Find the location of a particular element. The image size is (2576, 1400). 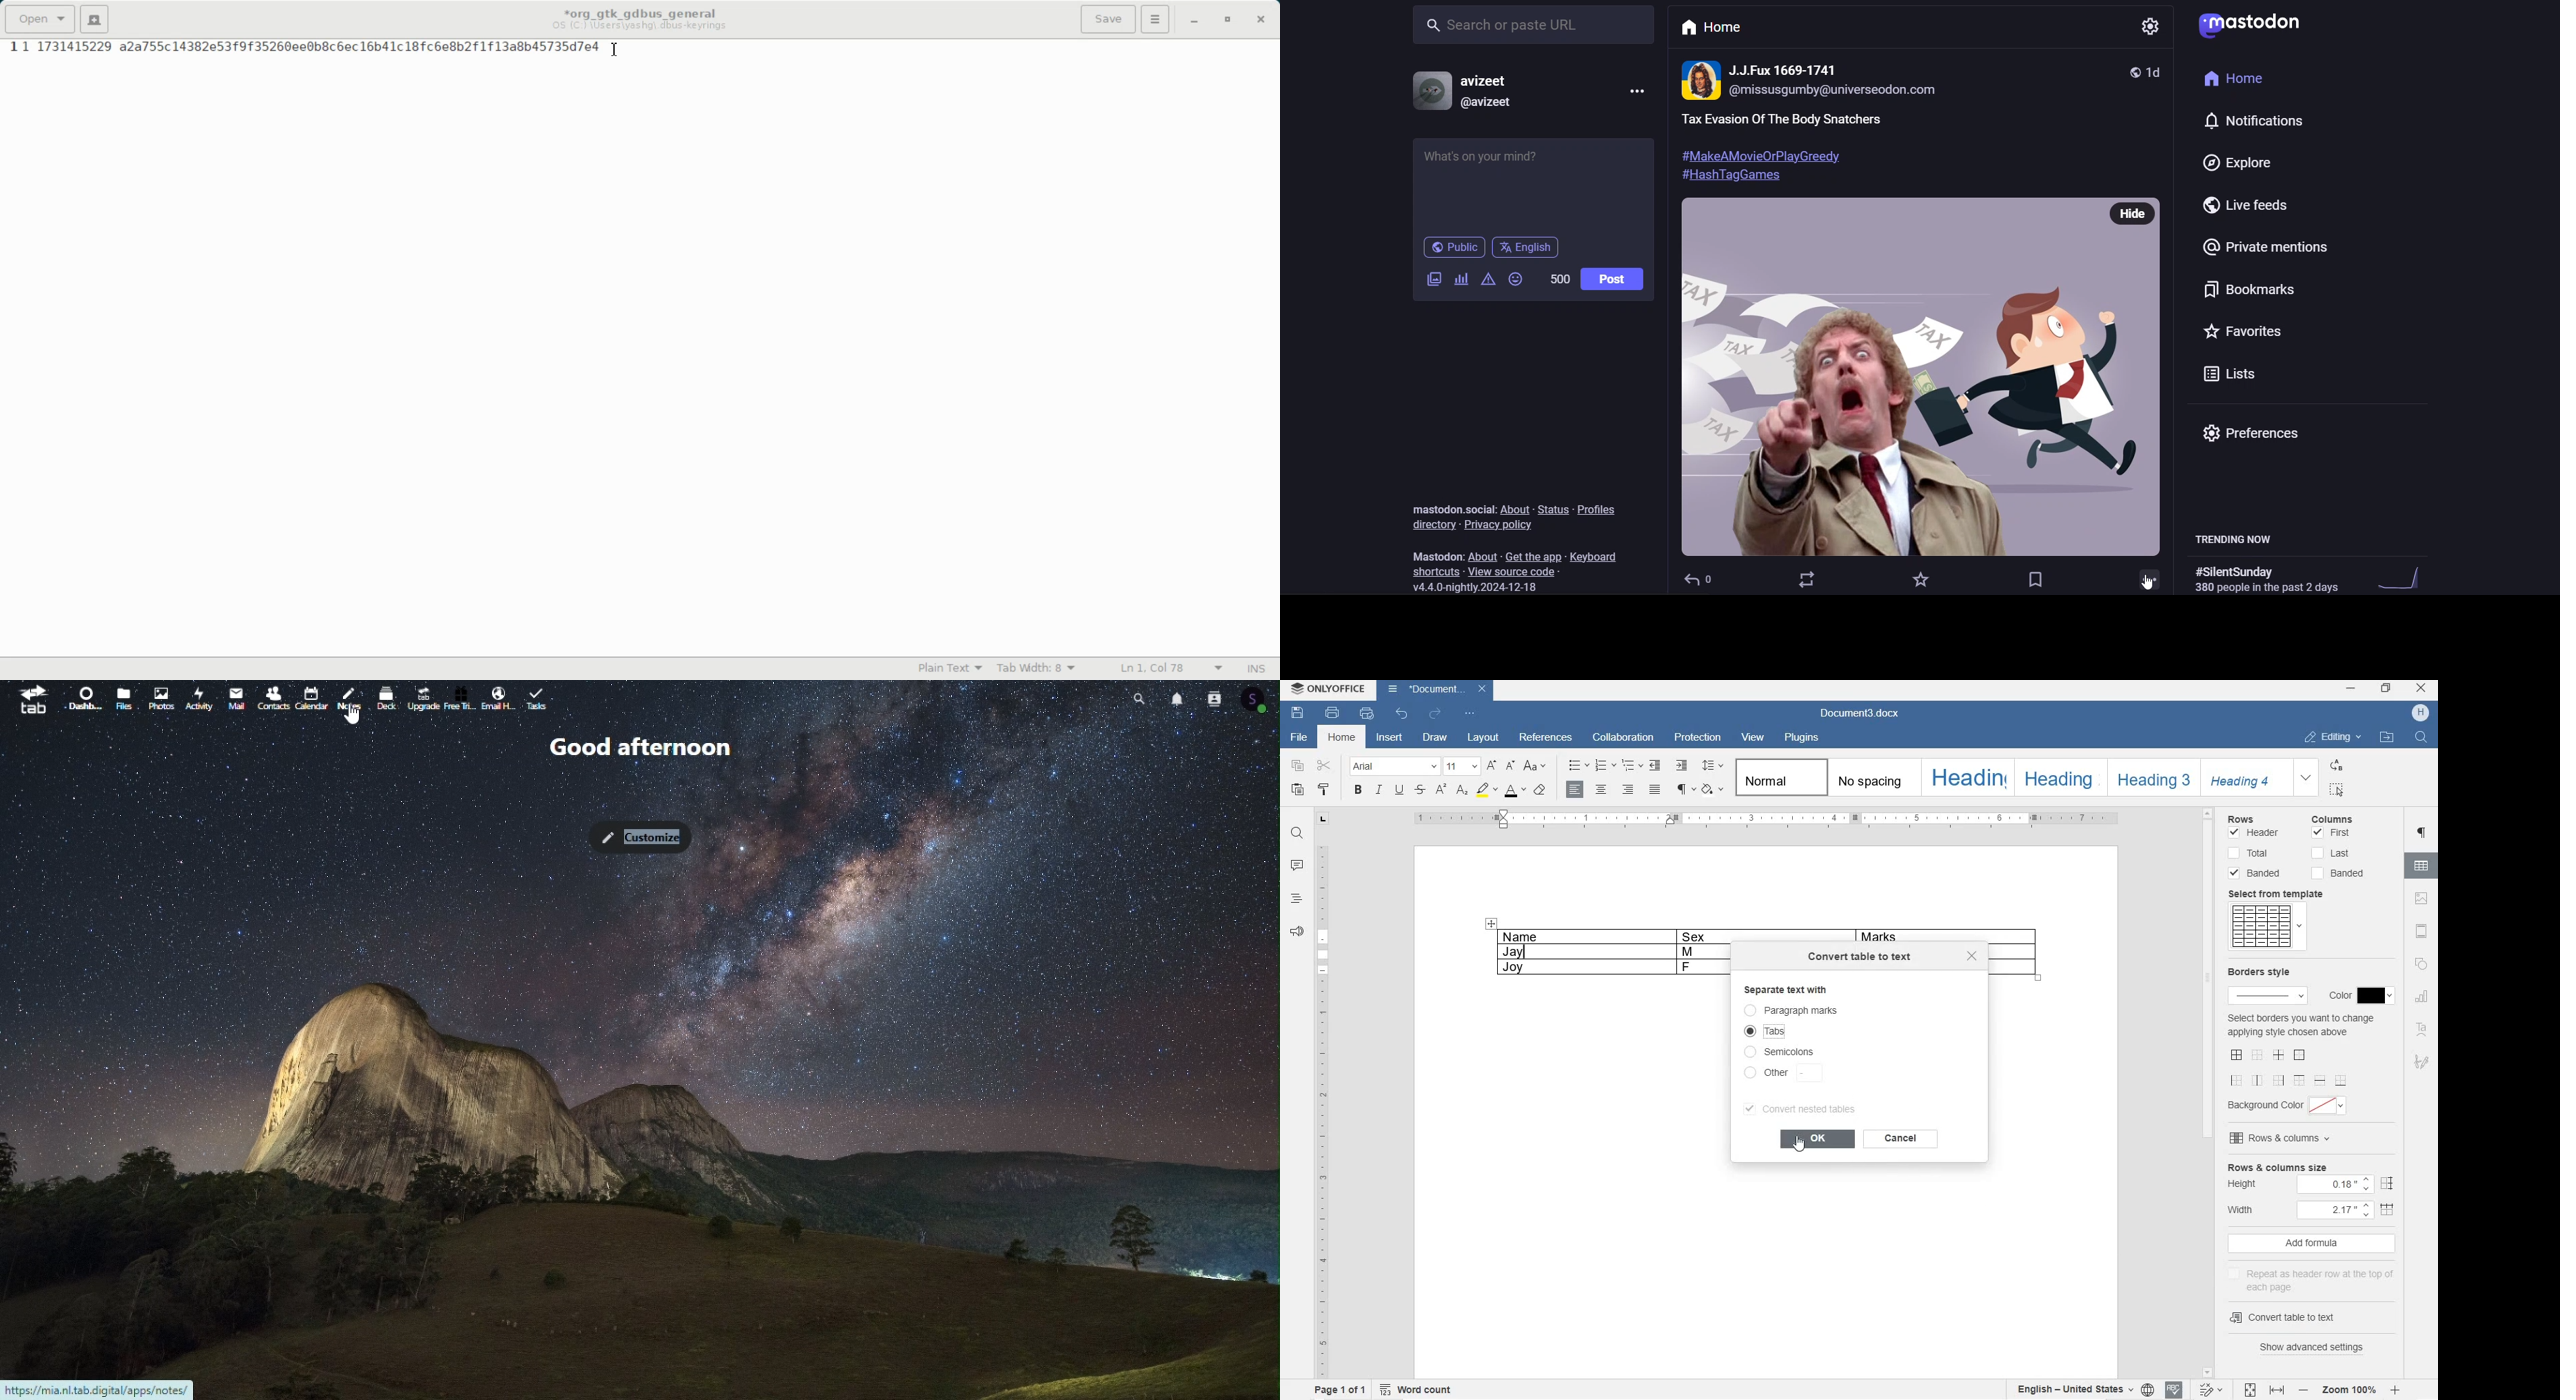

FEEDBACK & SUPPORT is located at coordinates (1295, 929).